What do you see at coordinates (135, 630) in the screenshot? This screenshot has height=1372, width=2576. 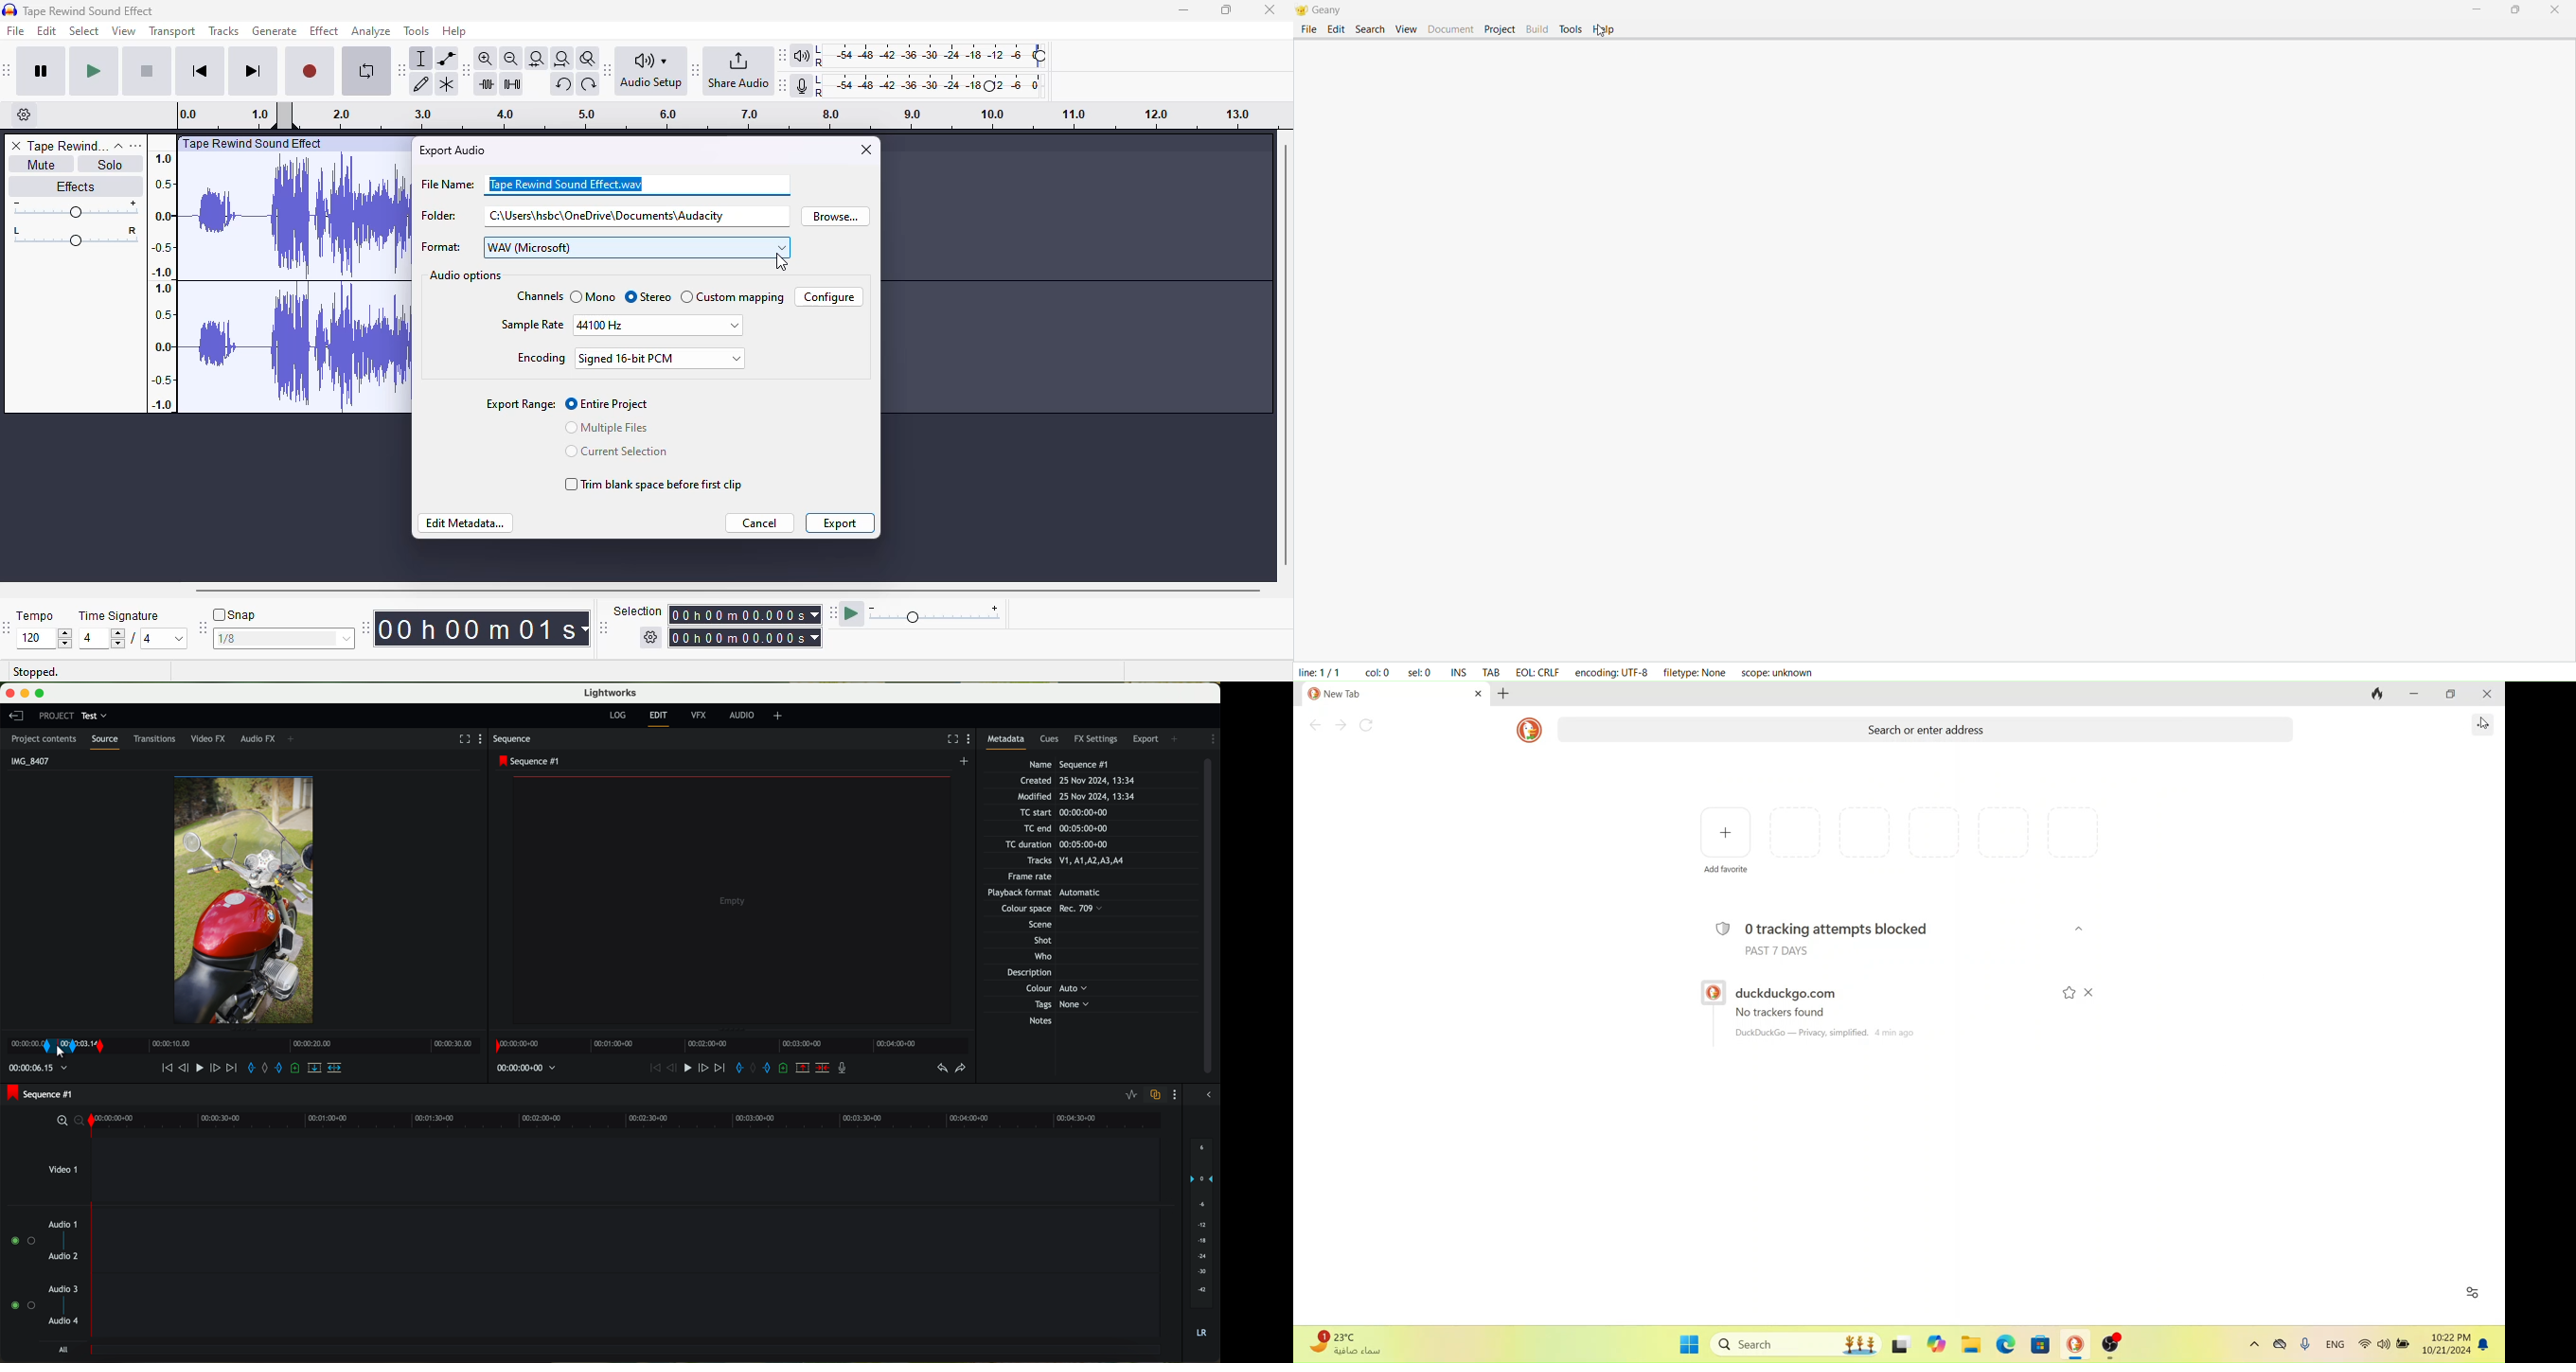 I see `time signature` at bounding box center [135, 630].